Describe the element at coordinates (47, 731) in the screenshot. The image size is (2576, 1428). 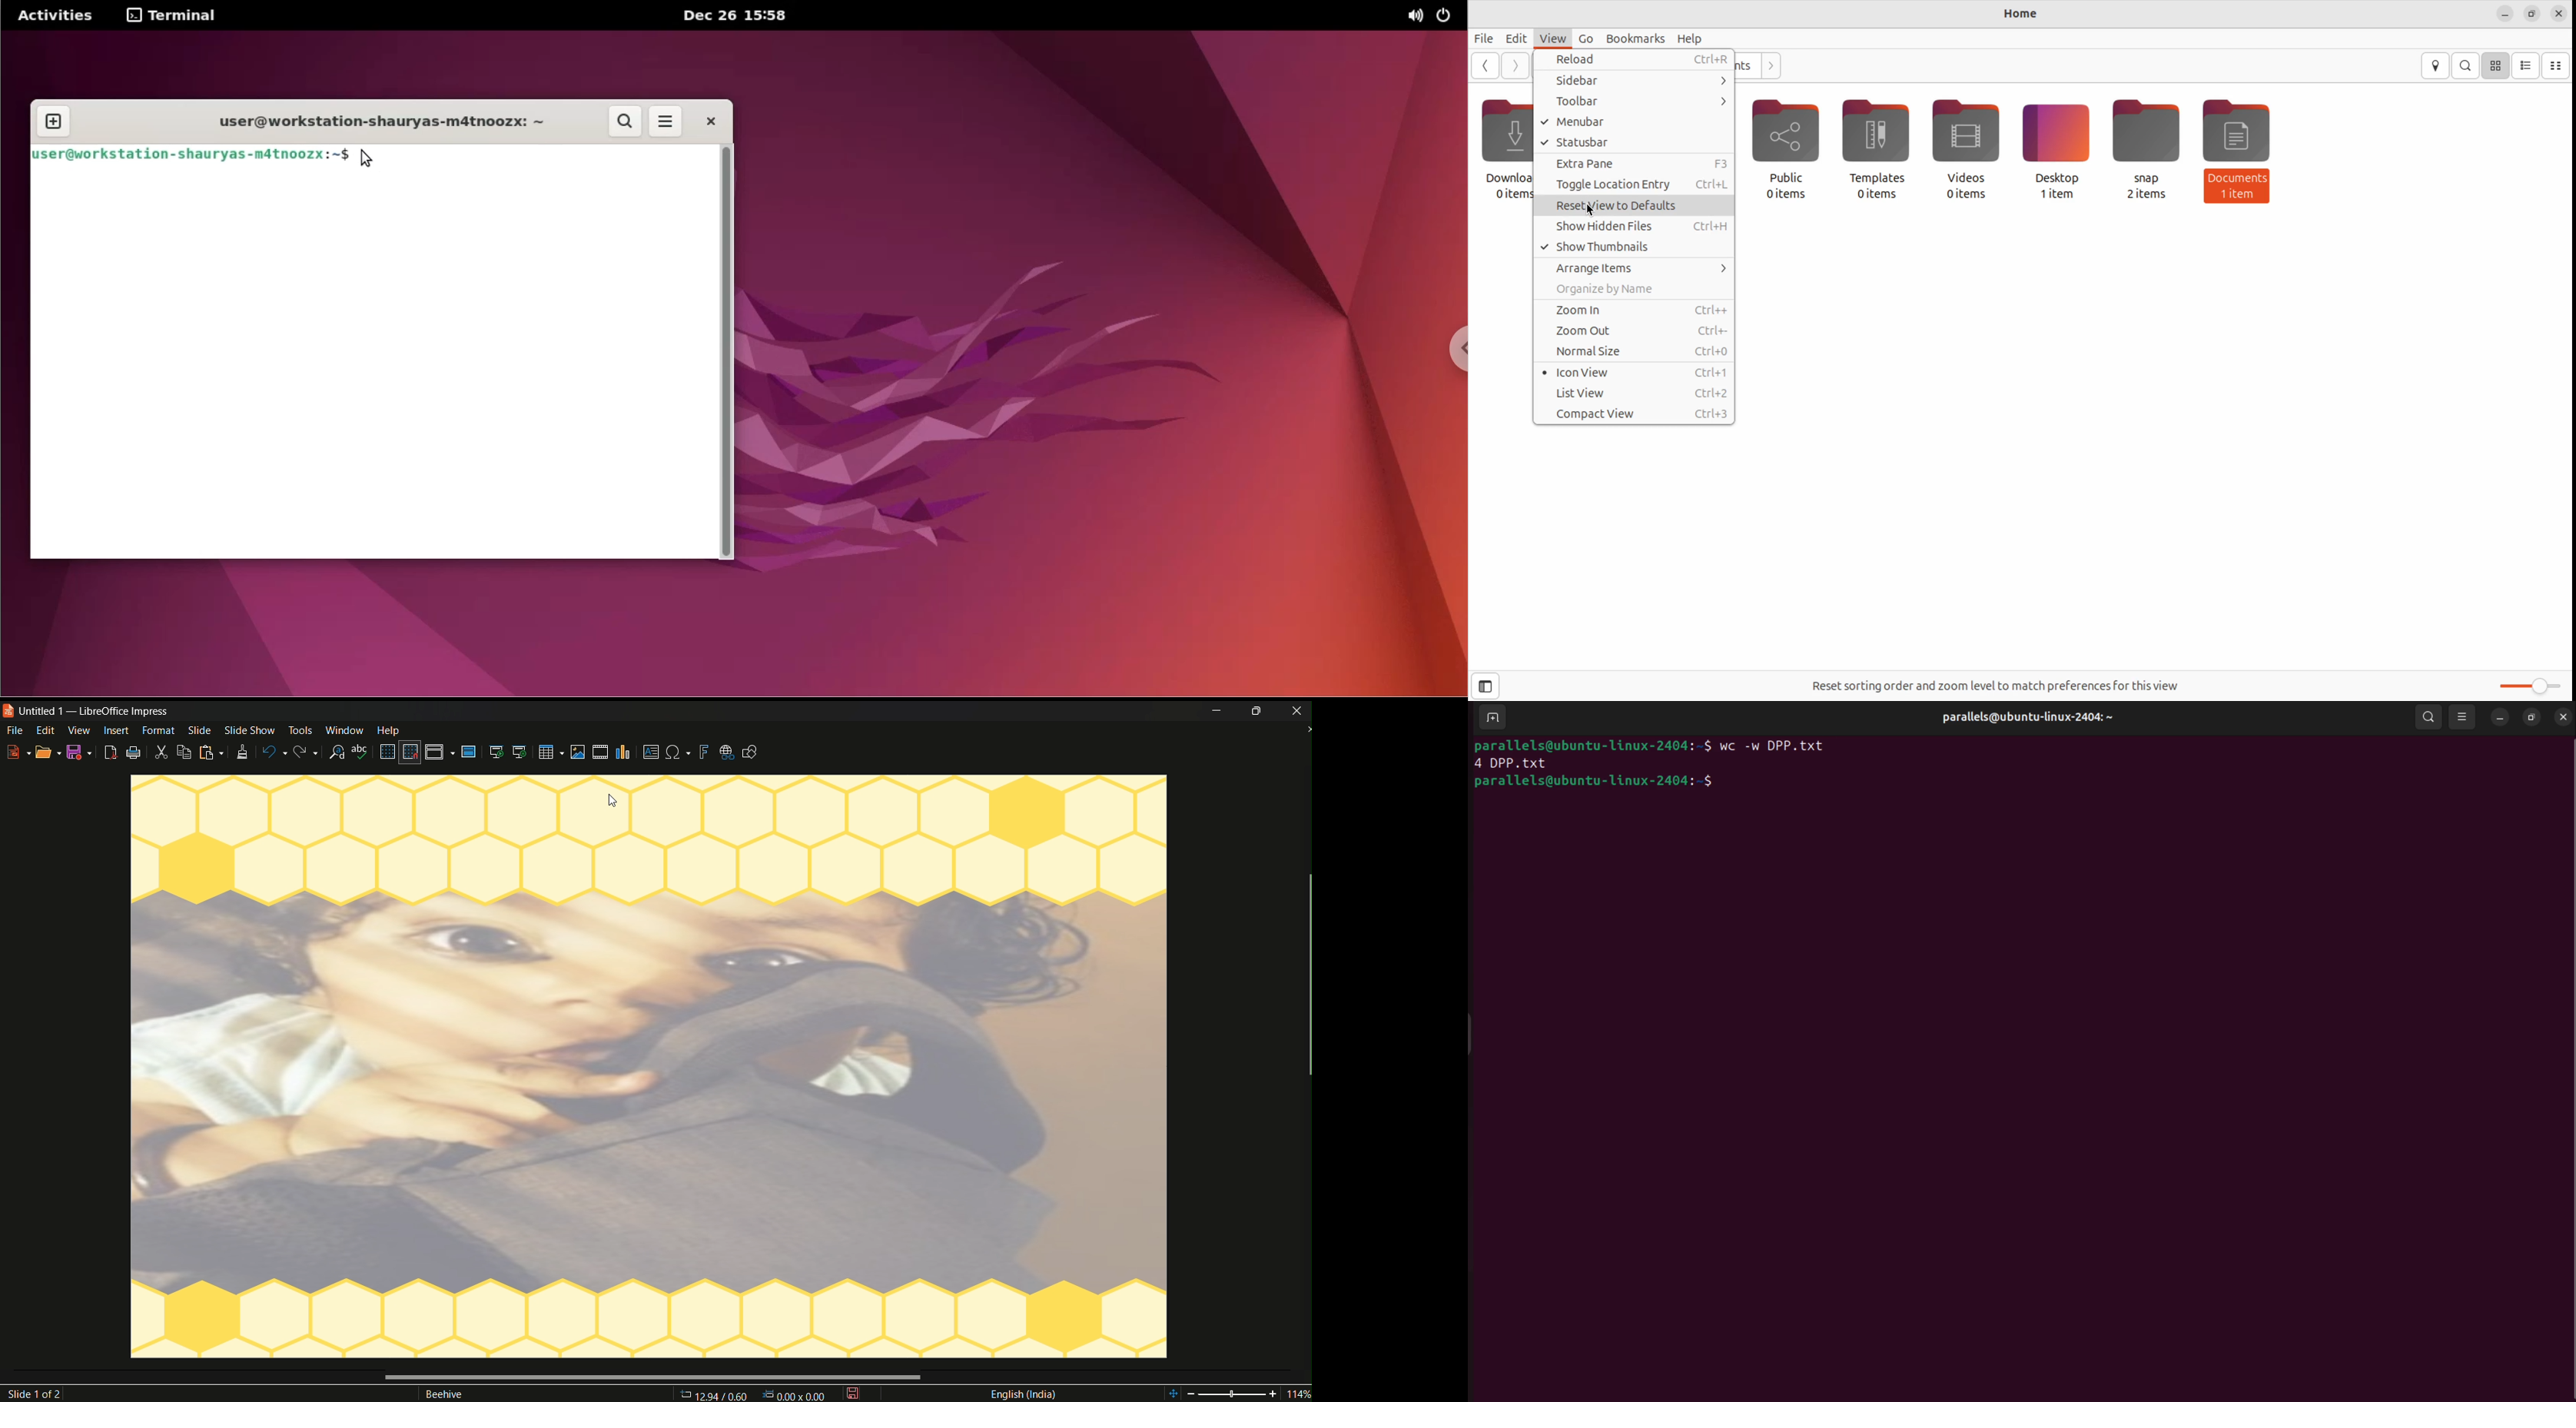
I see `edit` at that location.